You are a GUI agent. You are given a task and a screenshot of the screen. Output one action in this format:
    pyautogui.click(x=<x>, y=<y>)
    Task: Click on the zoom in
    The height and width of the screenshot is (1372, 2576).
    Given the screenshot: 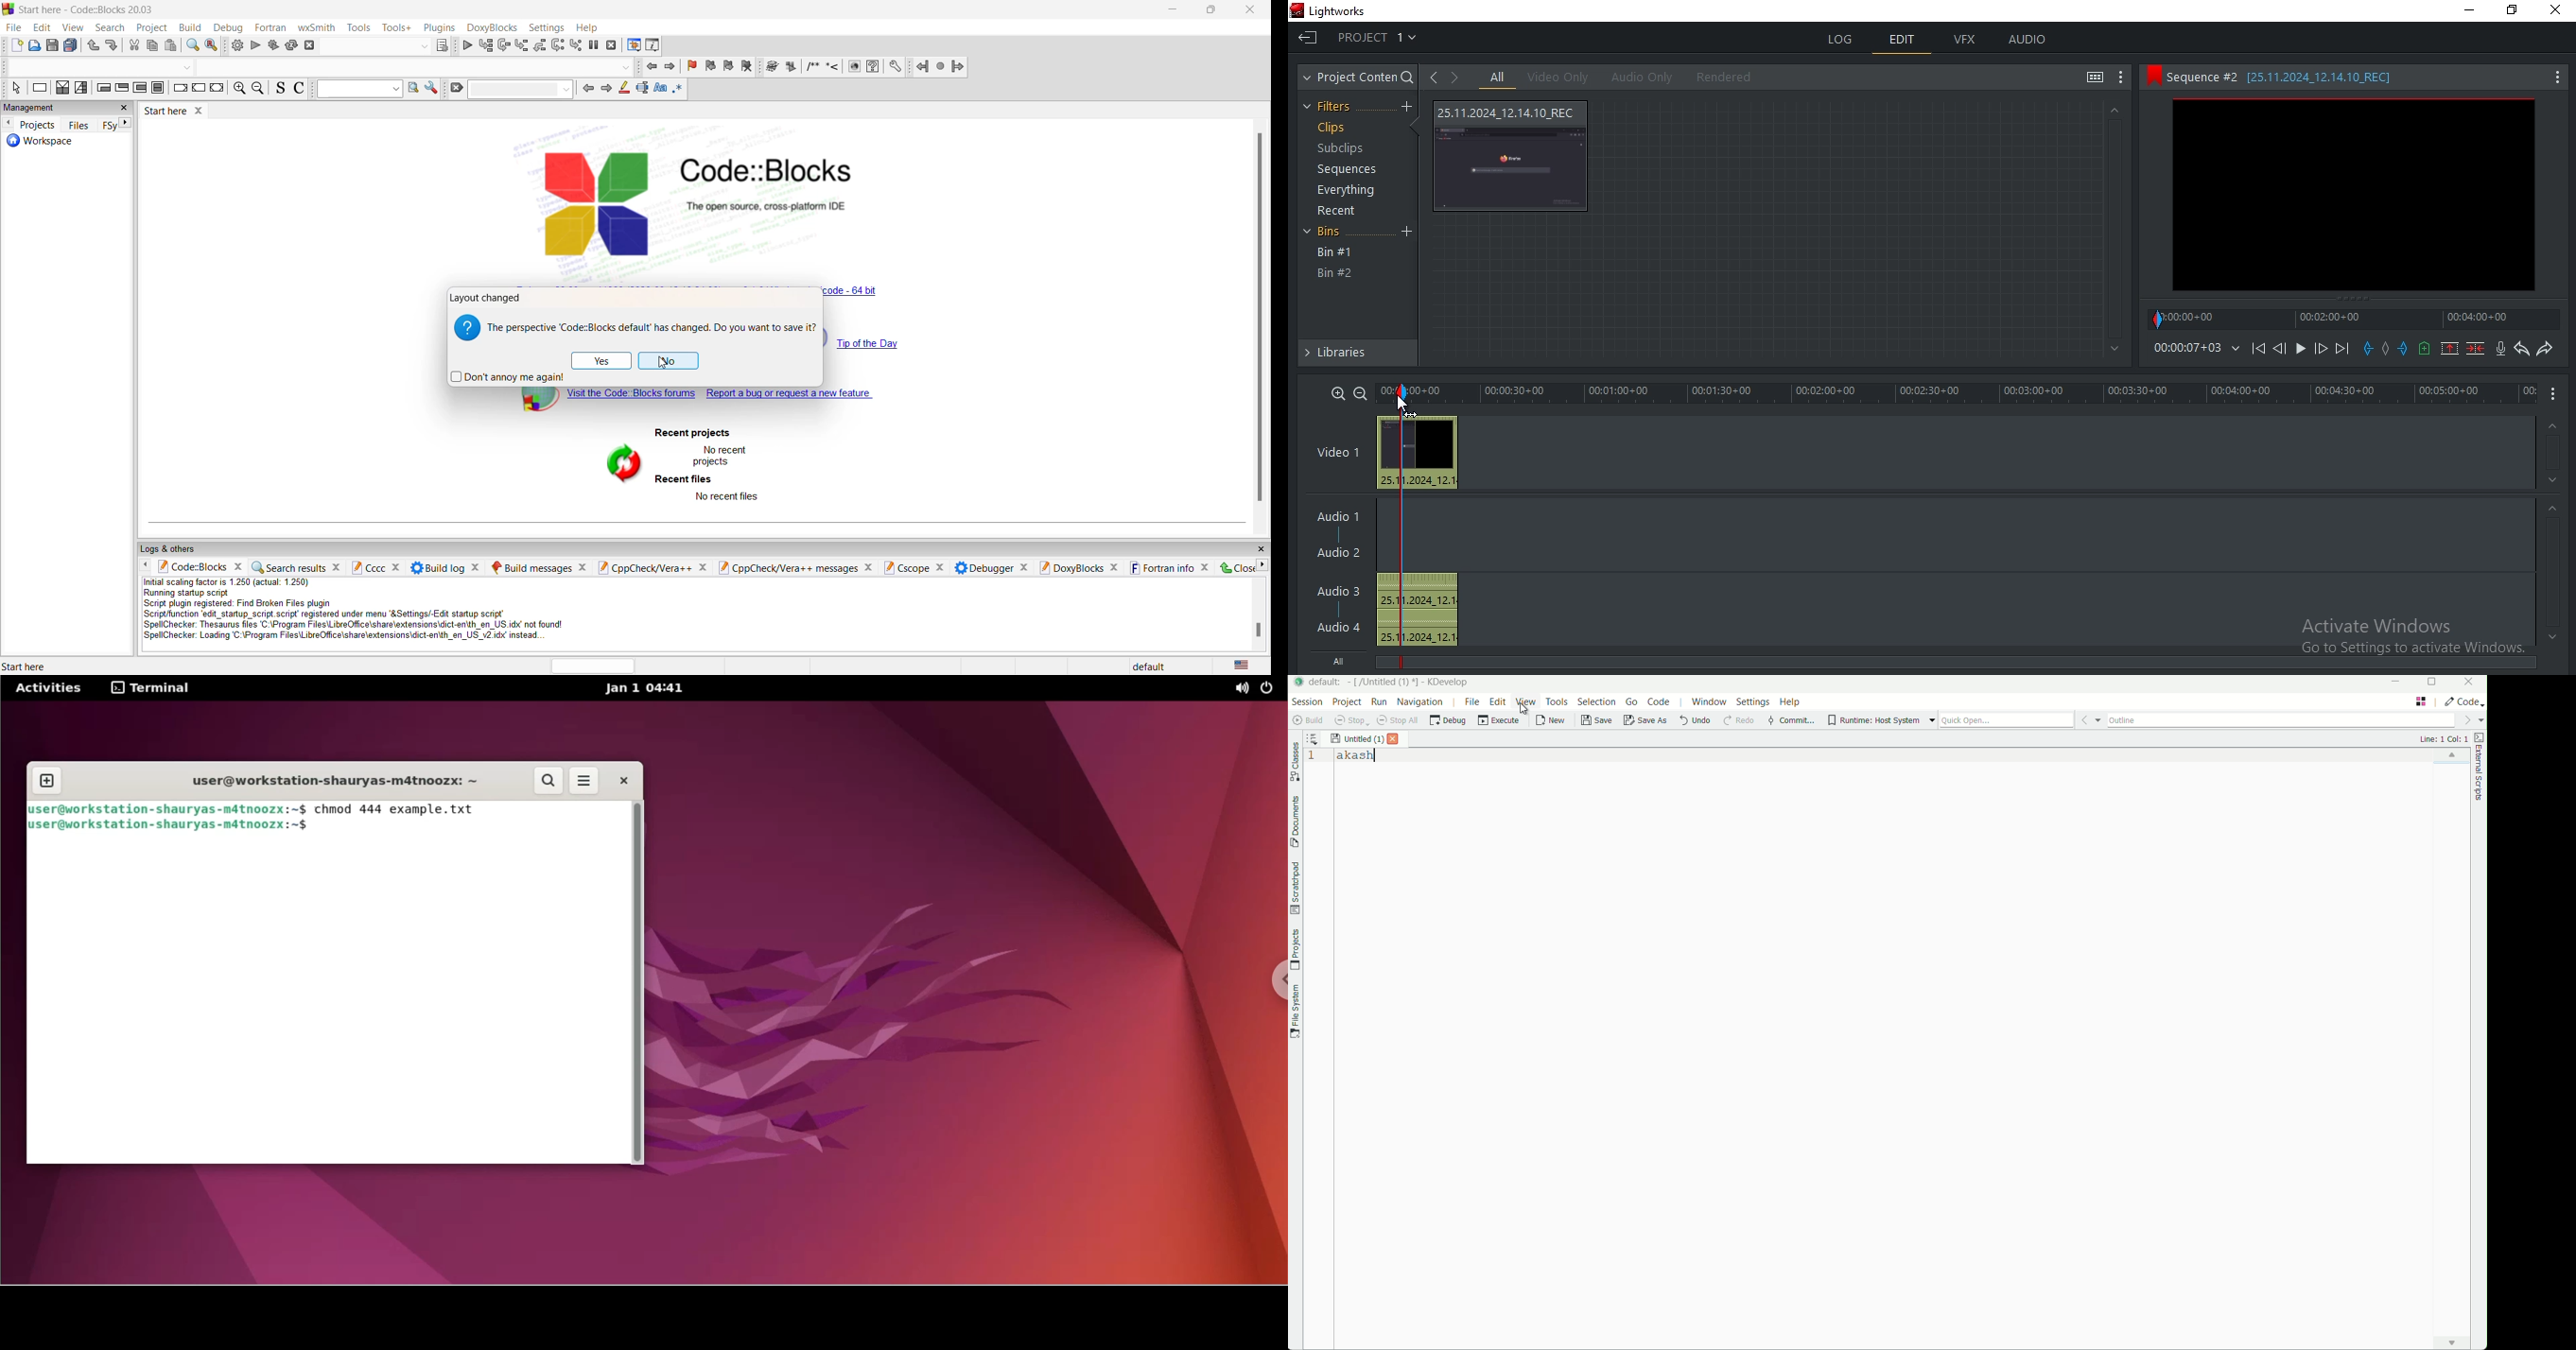 What is the action you would take?
    pyautogui.click(x=1339, y=392)
    